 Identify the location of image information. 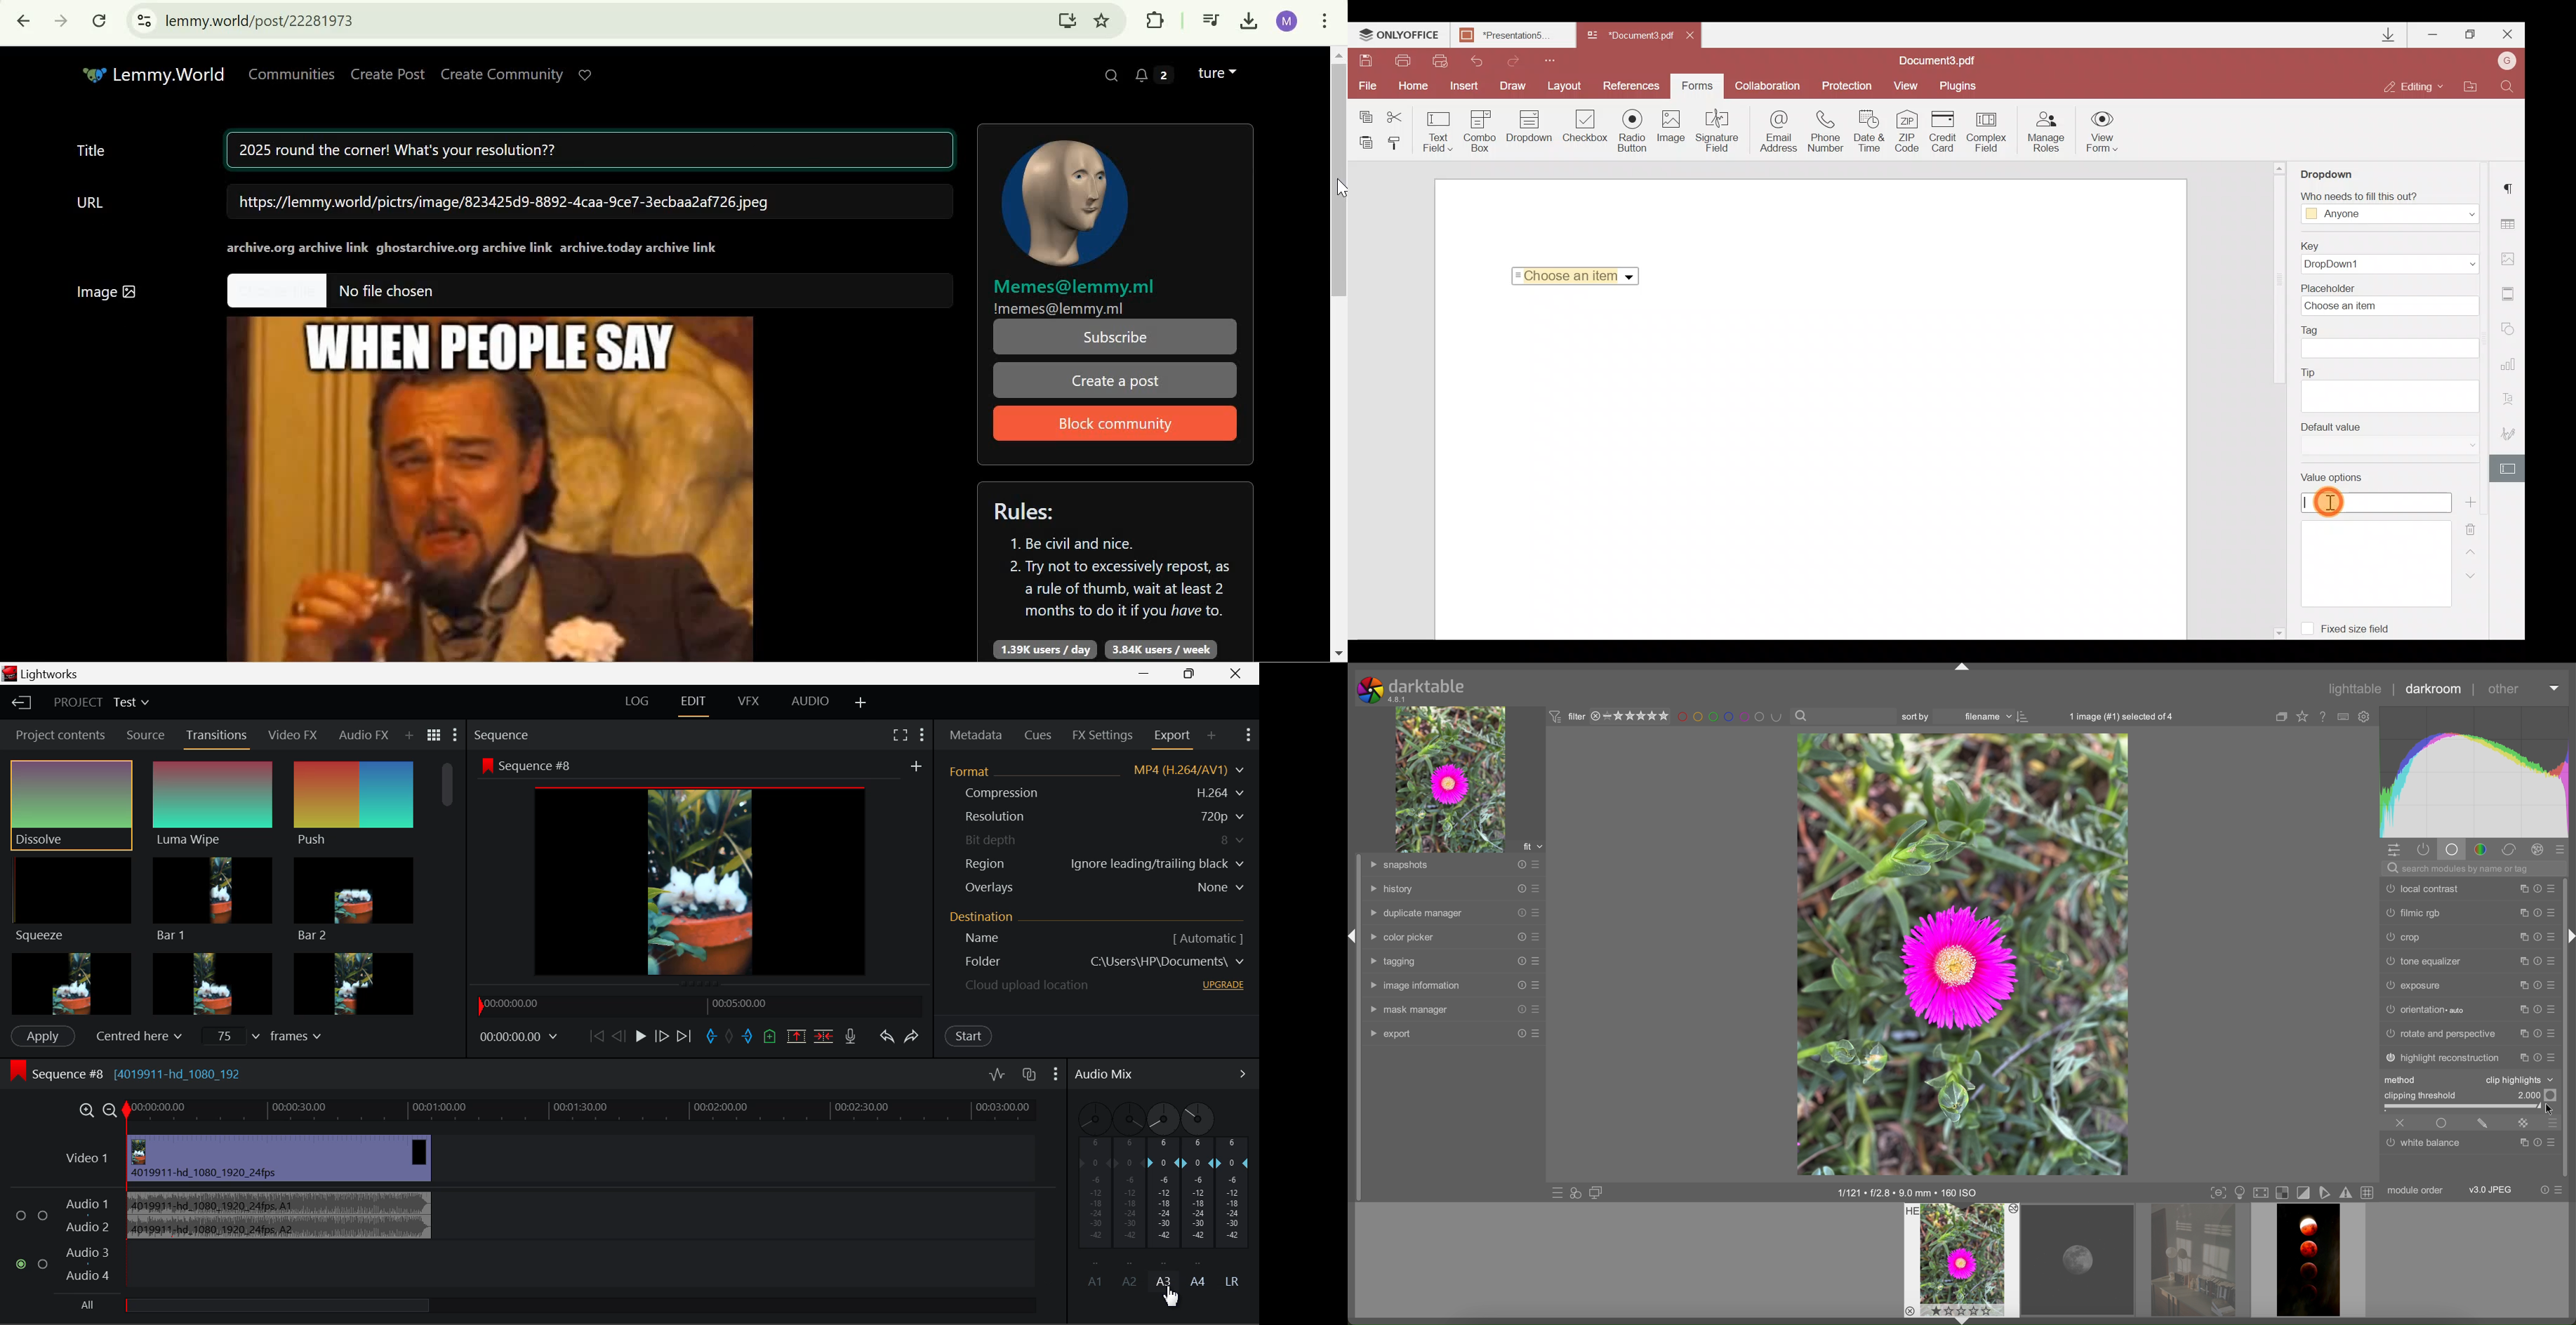
(1909, 1193).